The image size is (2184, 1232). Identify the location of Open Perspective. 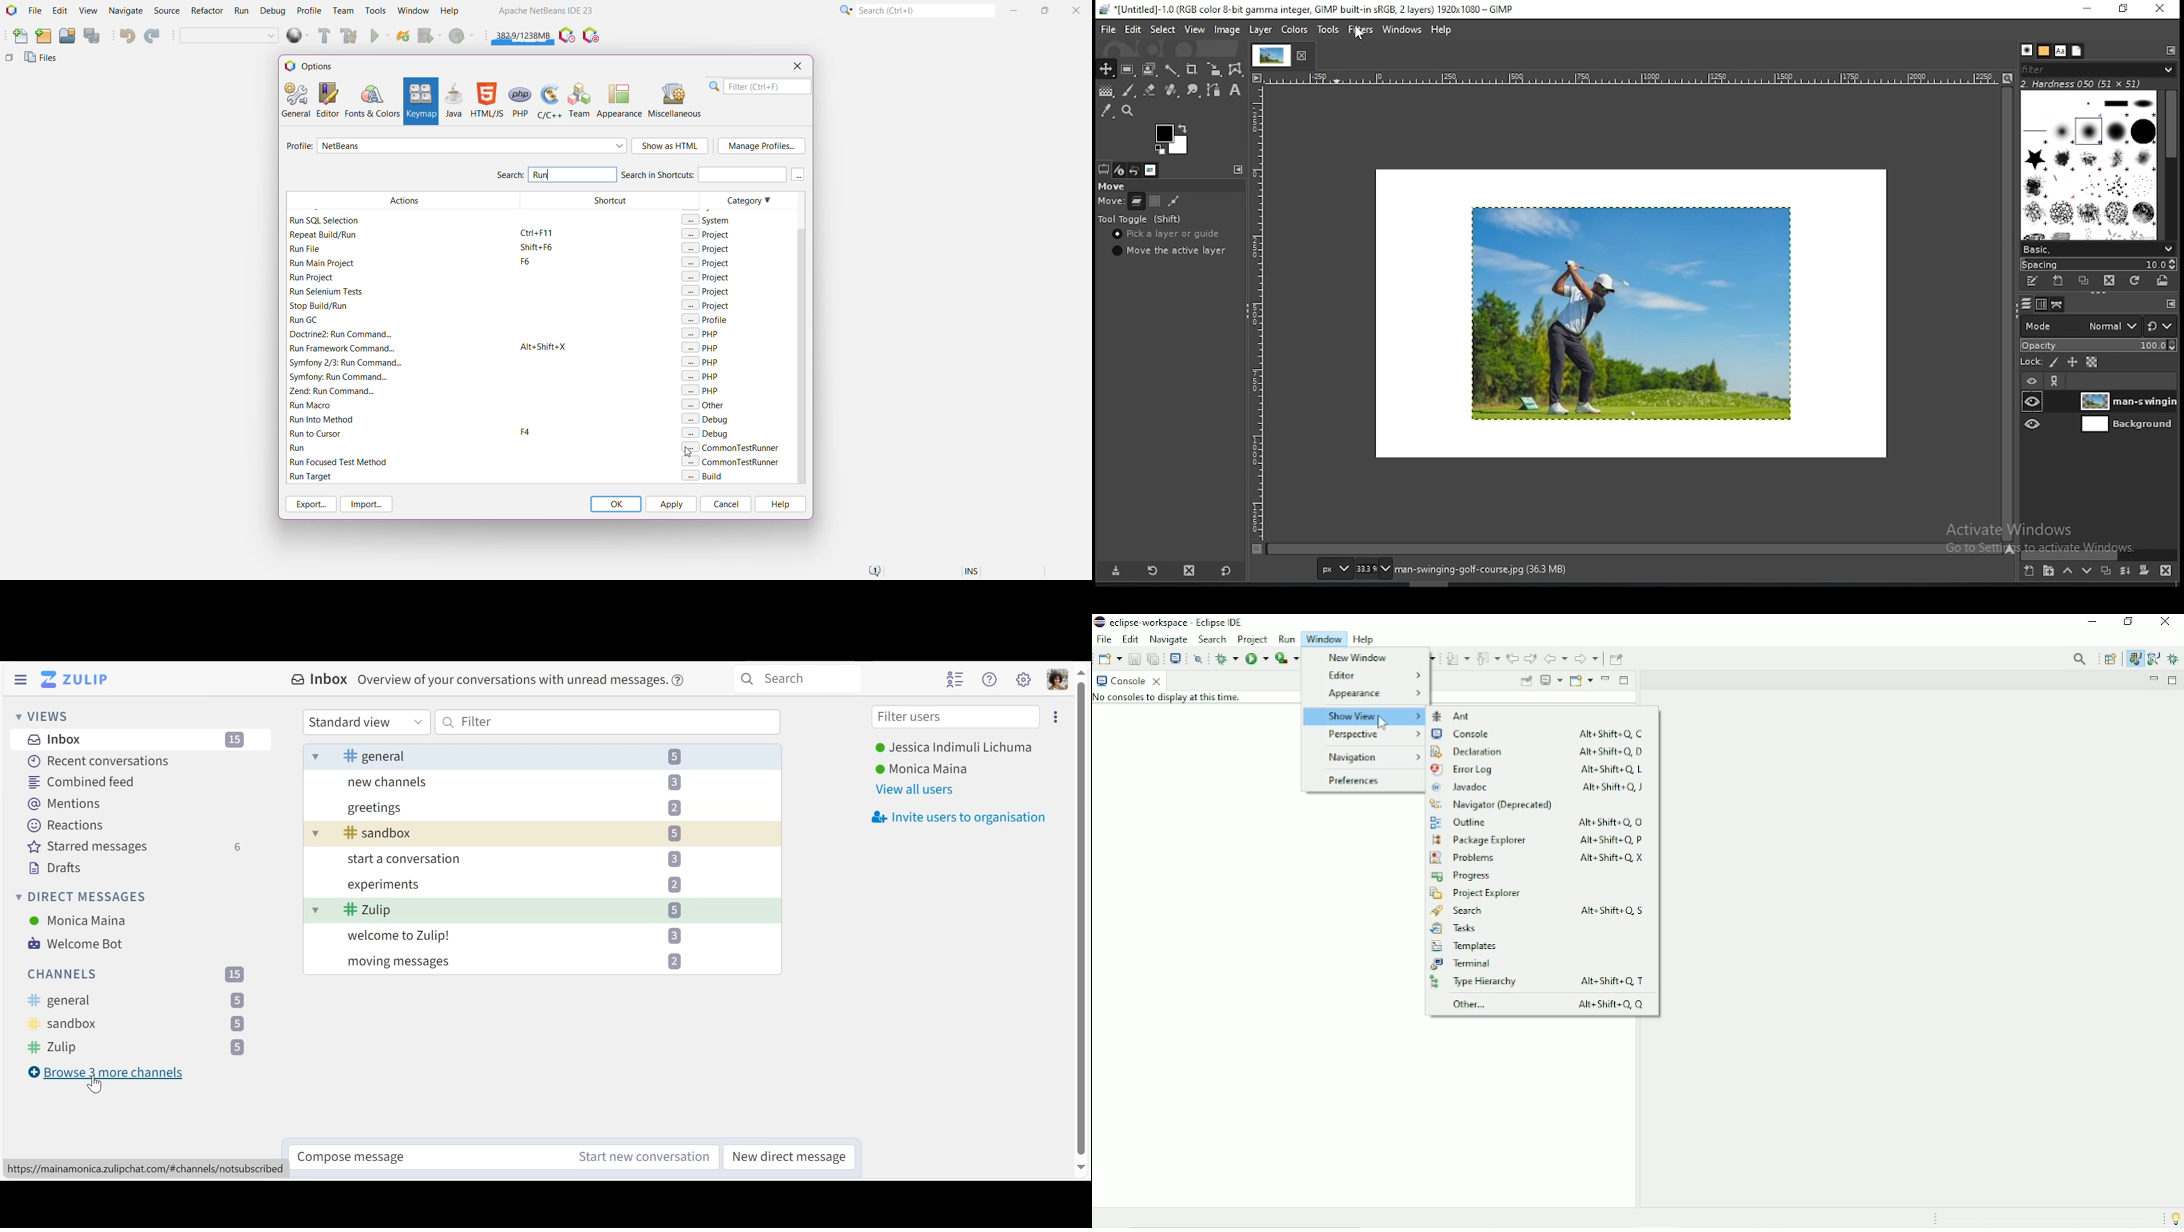
(2110, 659).